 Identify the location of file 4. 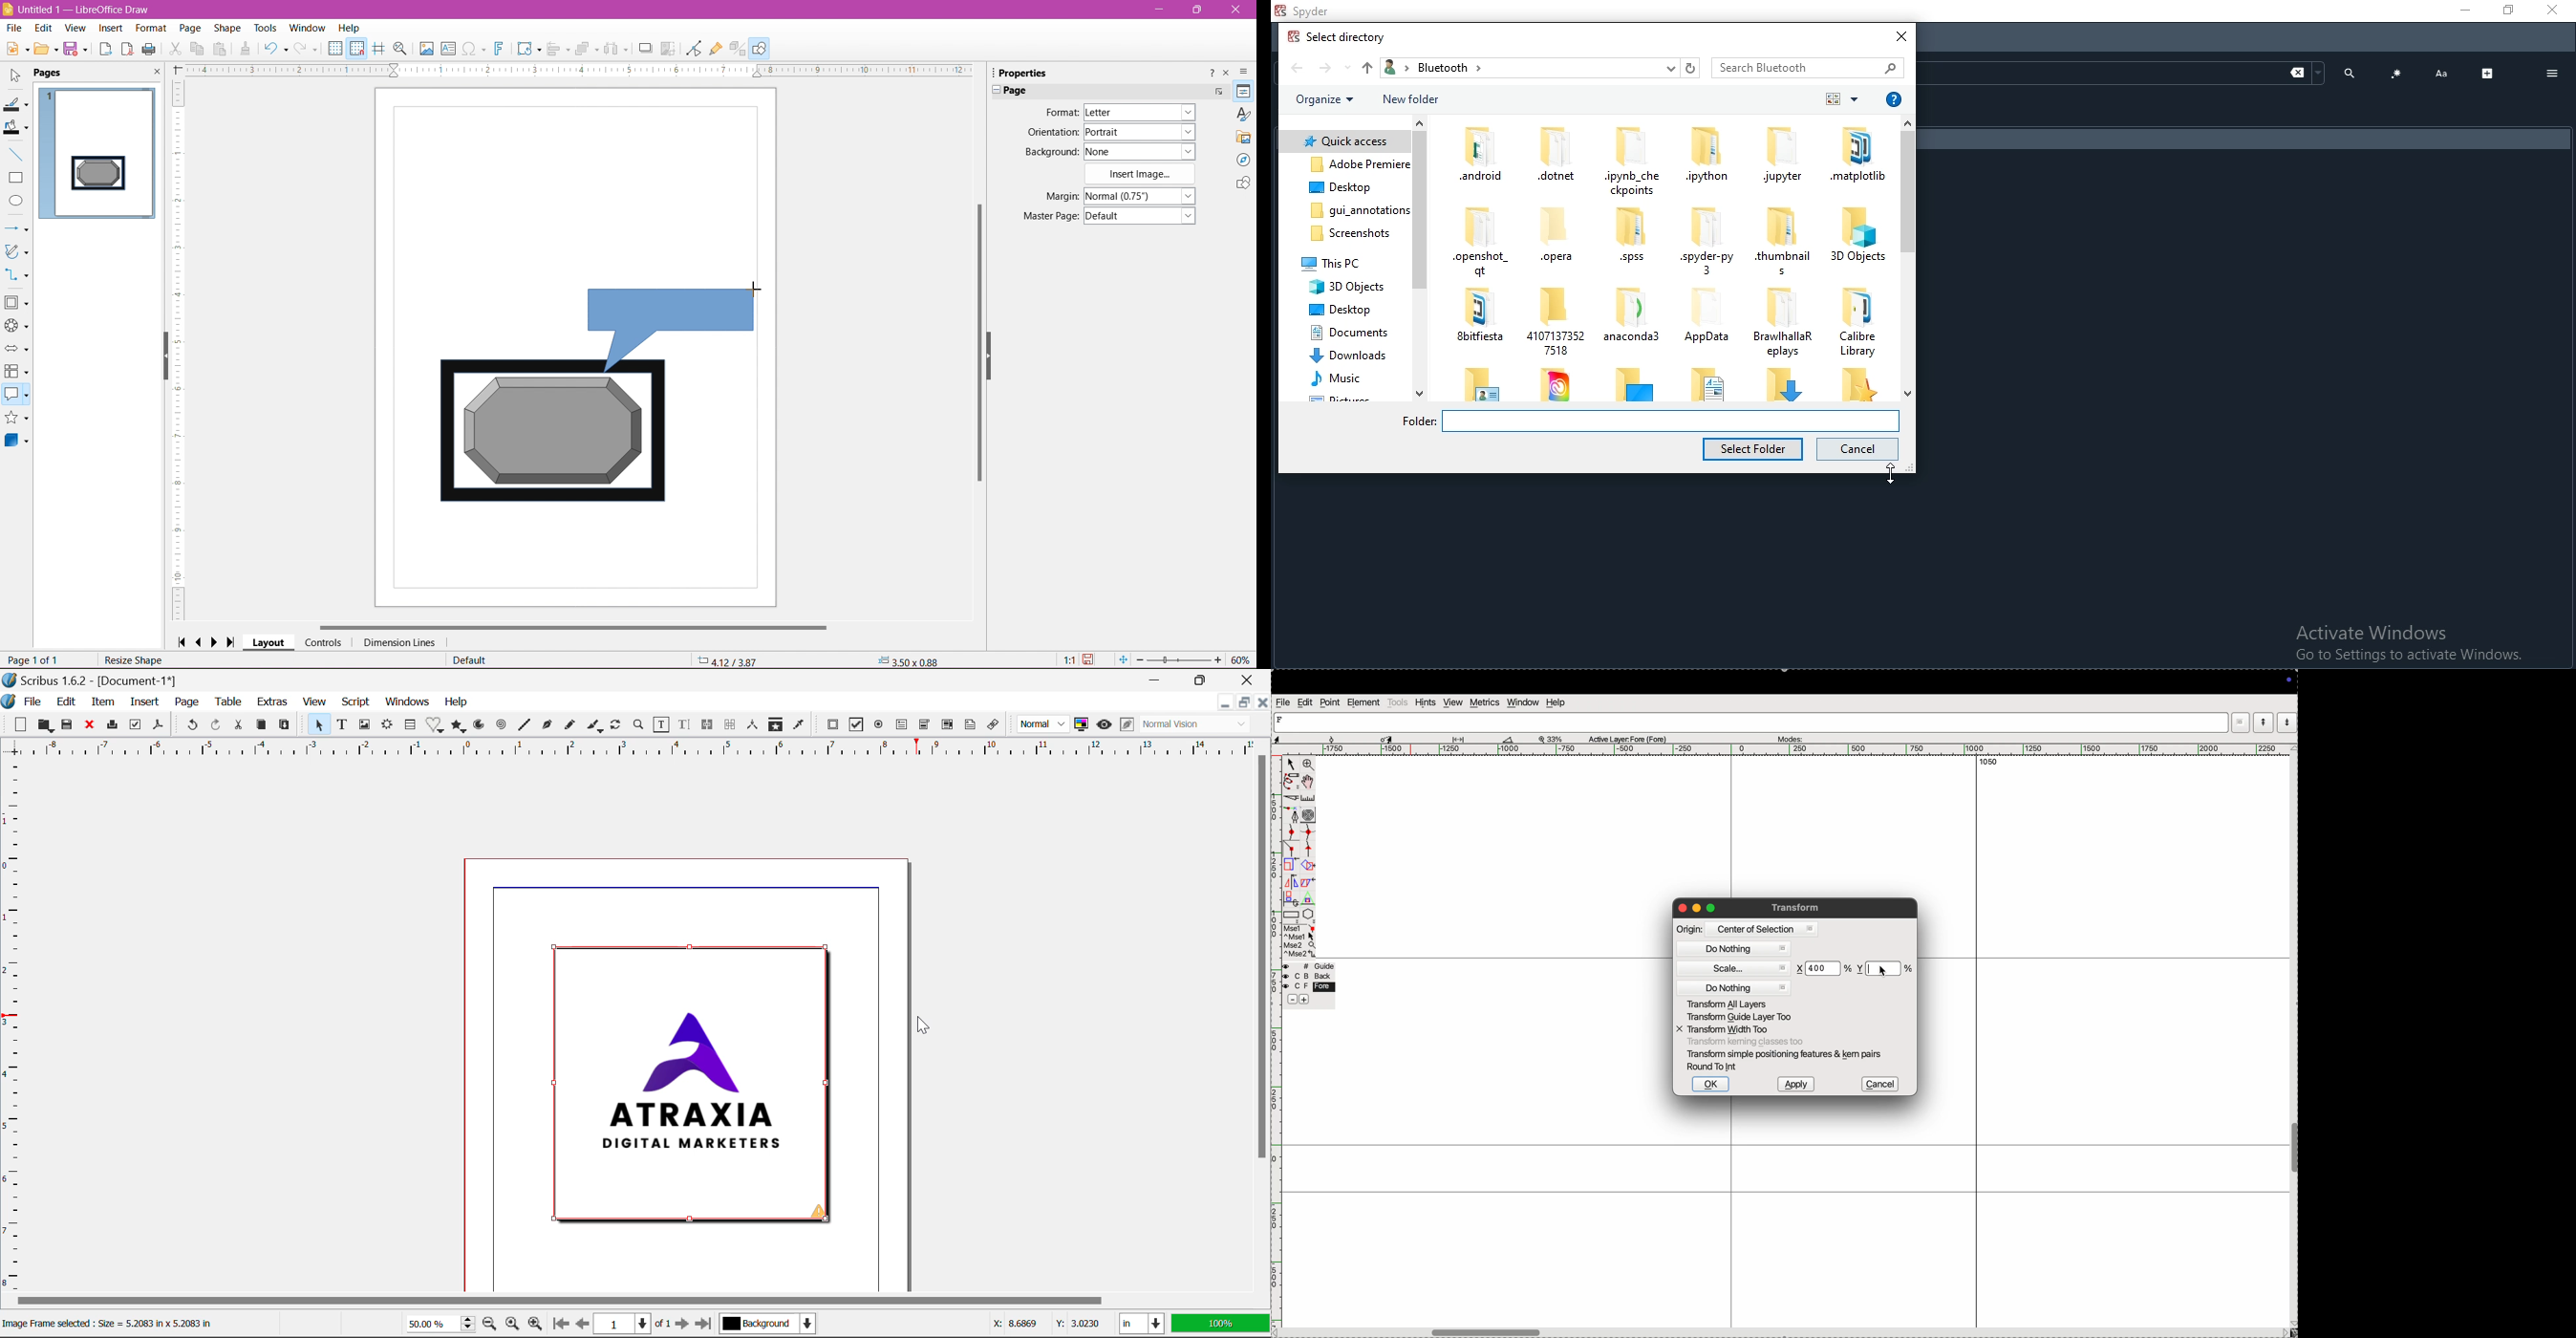
(1342, 208).